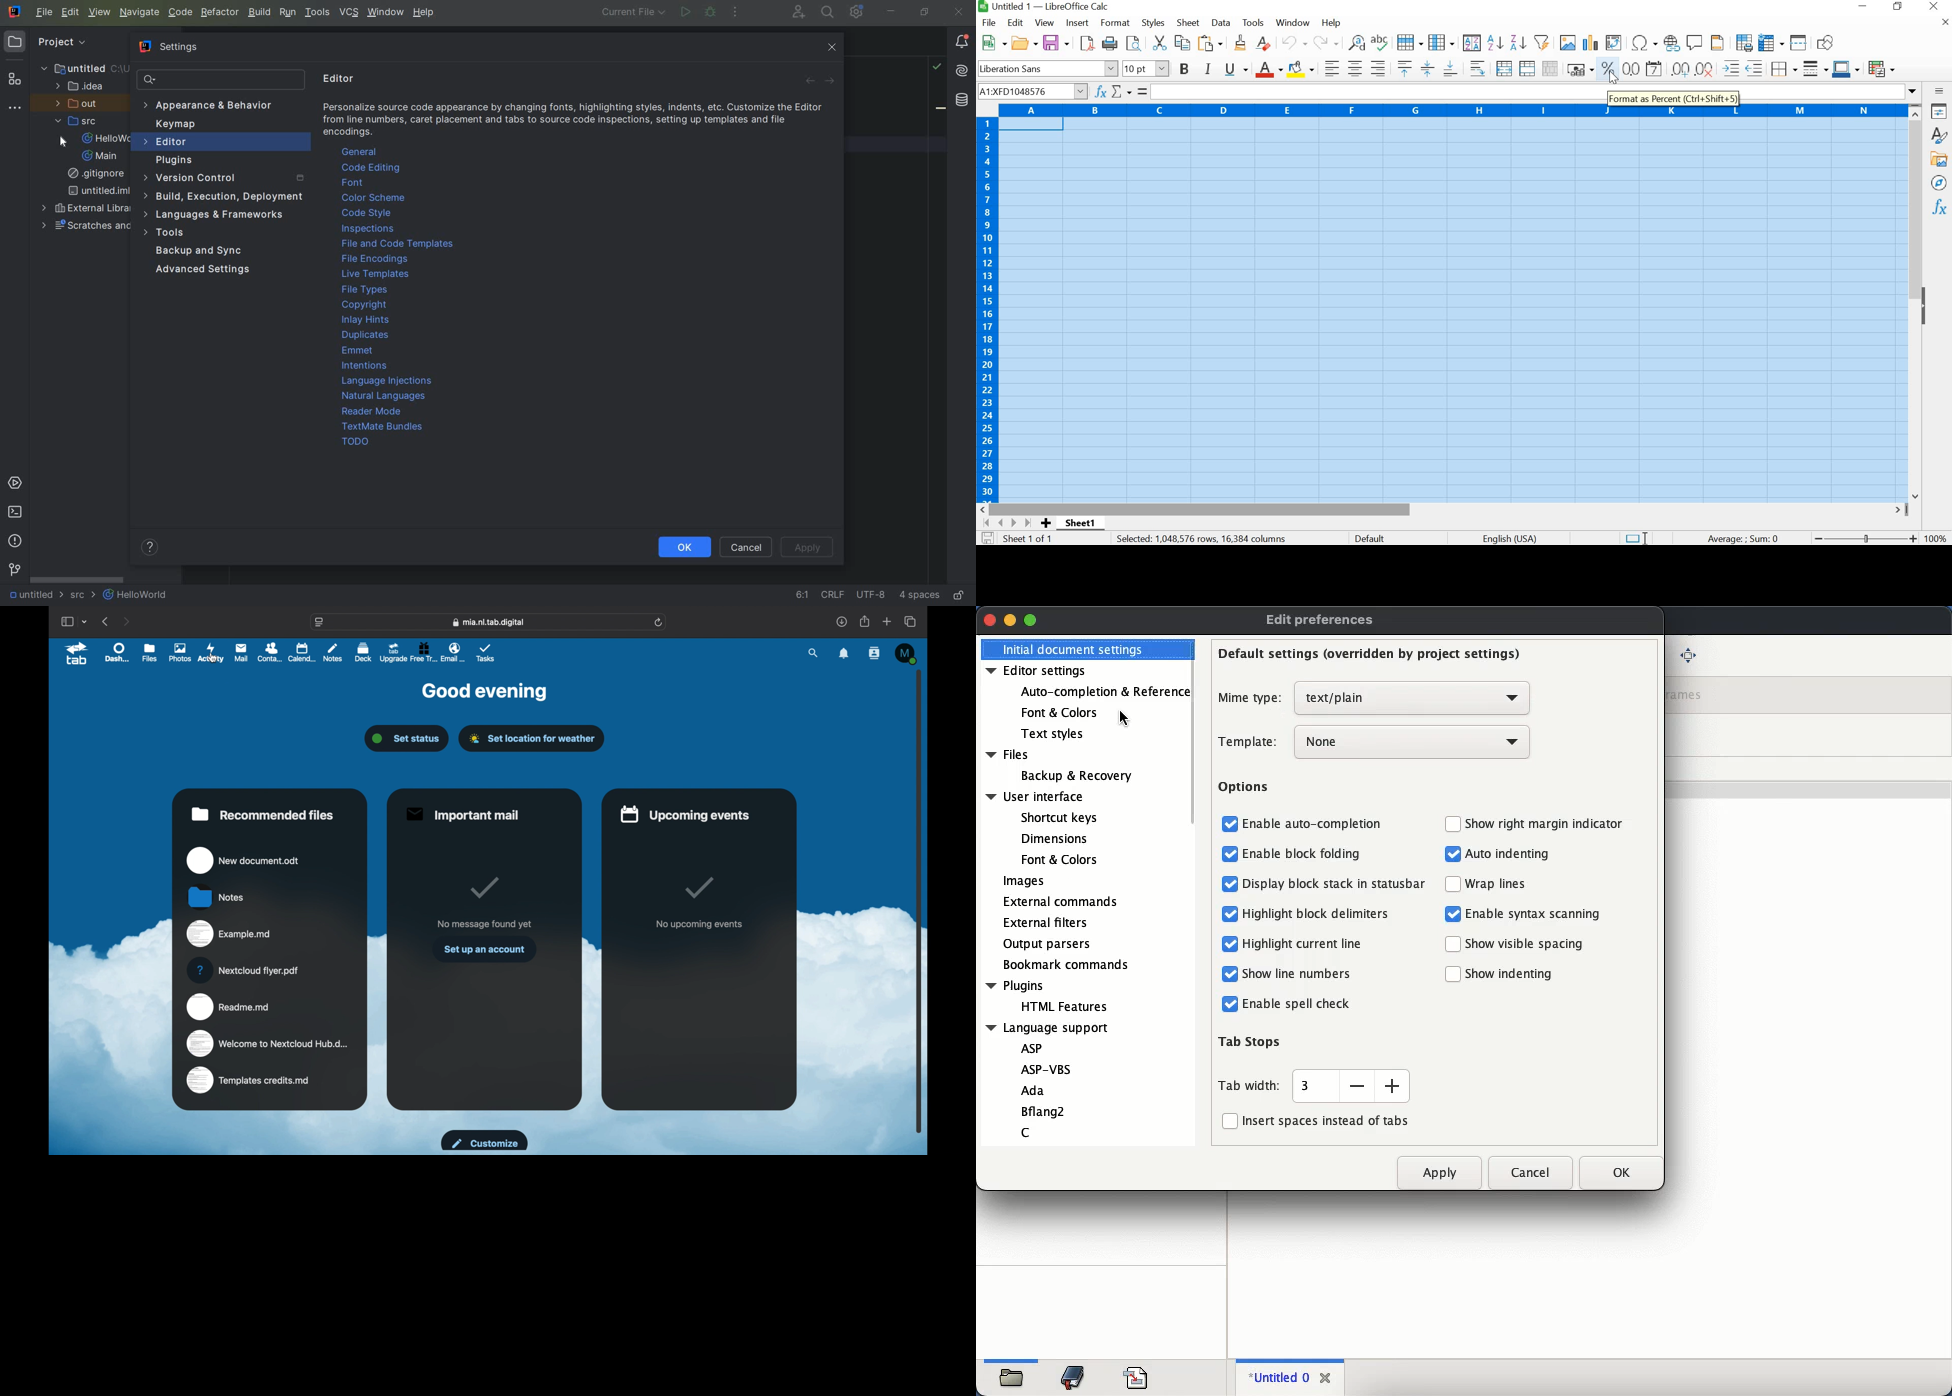 The height and width of the screenshot is (1400, 1960). Describe the element at coordinates (1190, 23) in the screenshot. I see `SHEET` at that location.